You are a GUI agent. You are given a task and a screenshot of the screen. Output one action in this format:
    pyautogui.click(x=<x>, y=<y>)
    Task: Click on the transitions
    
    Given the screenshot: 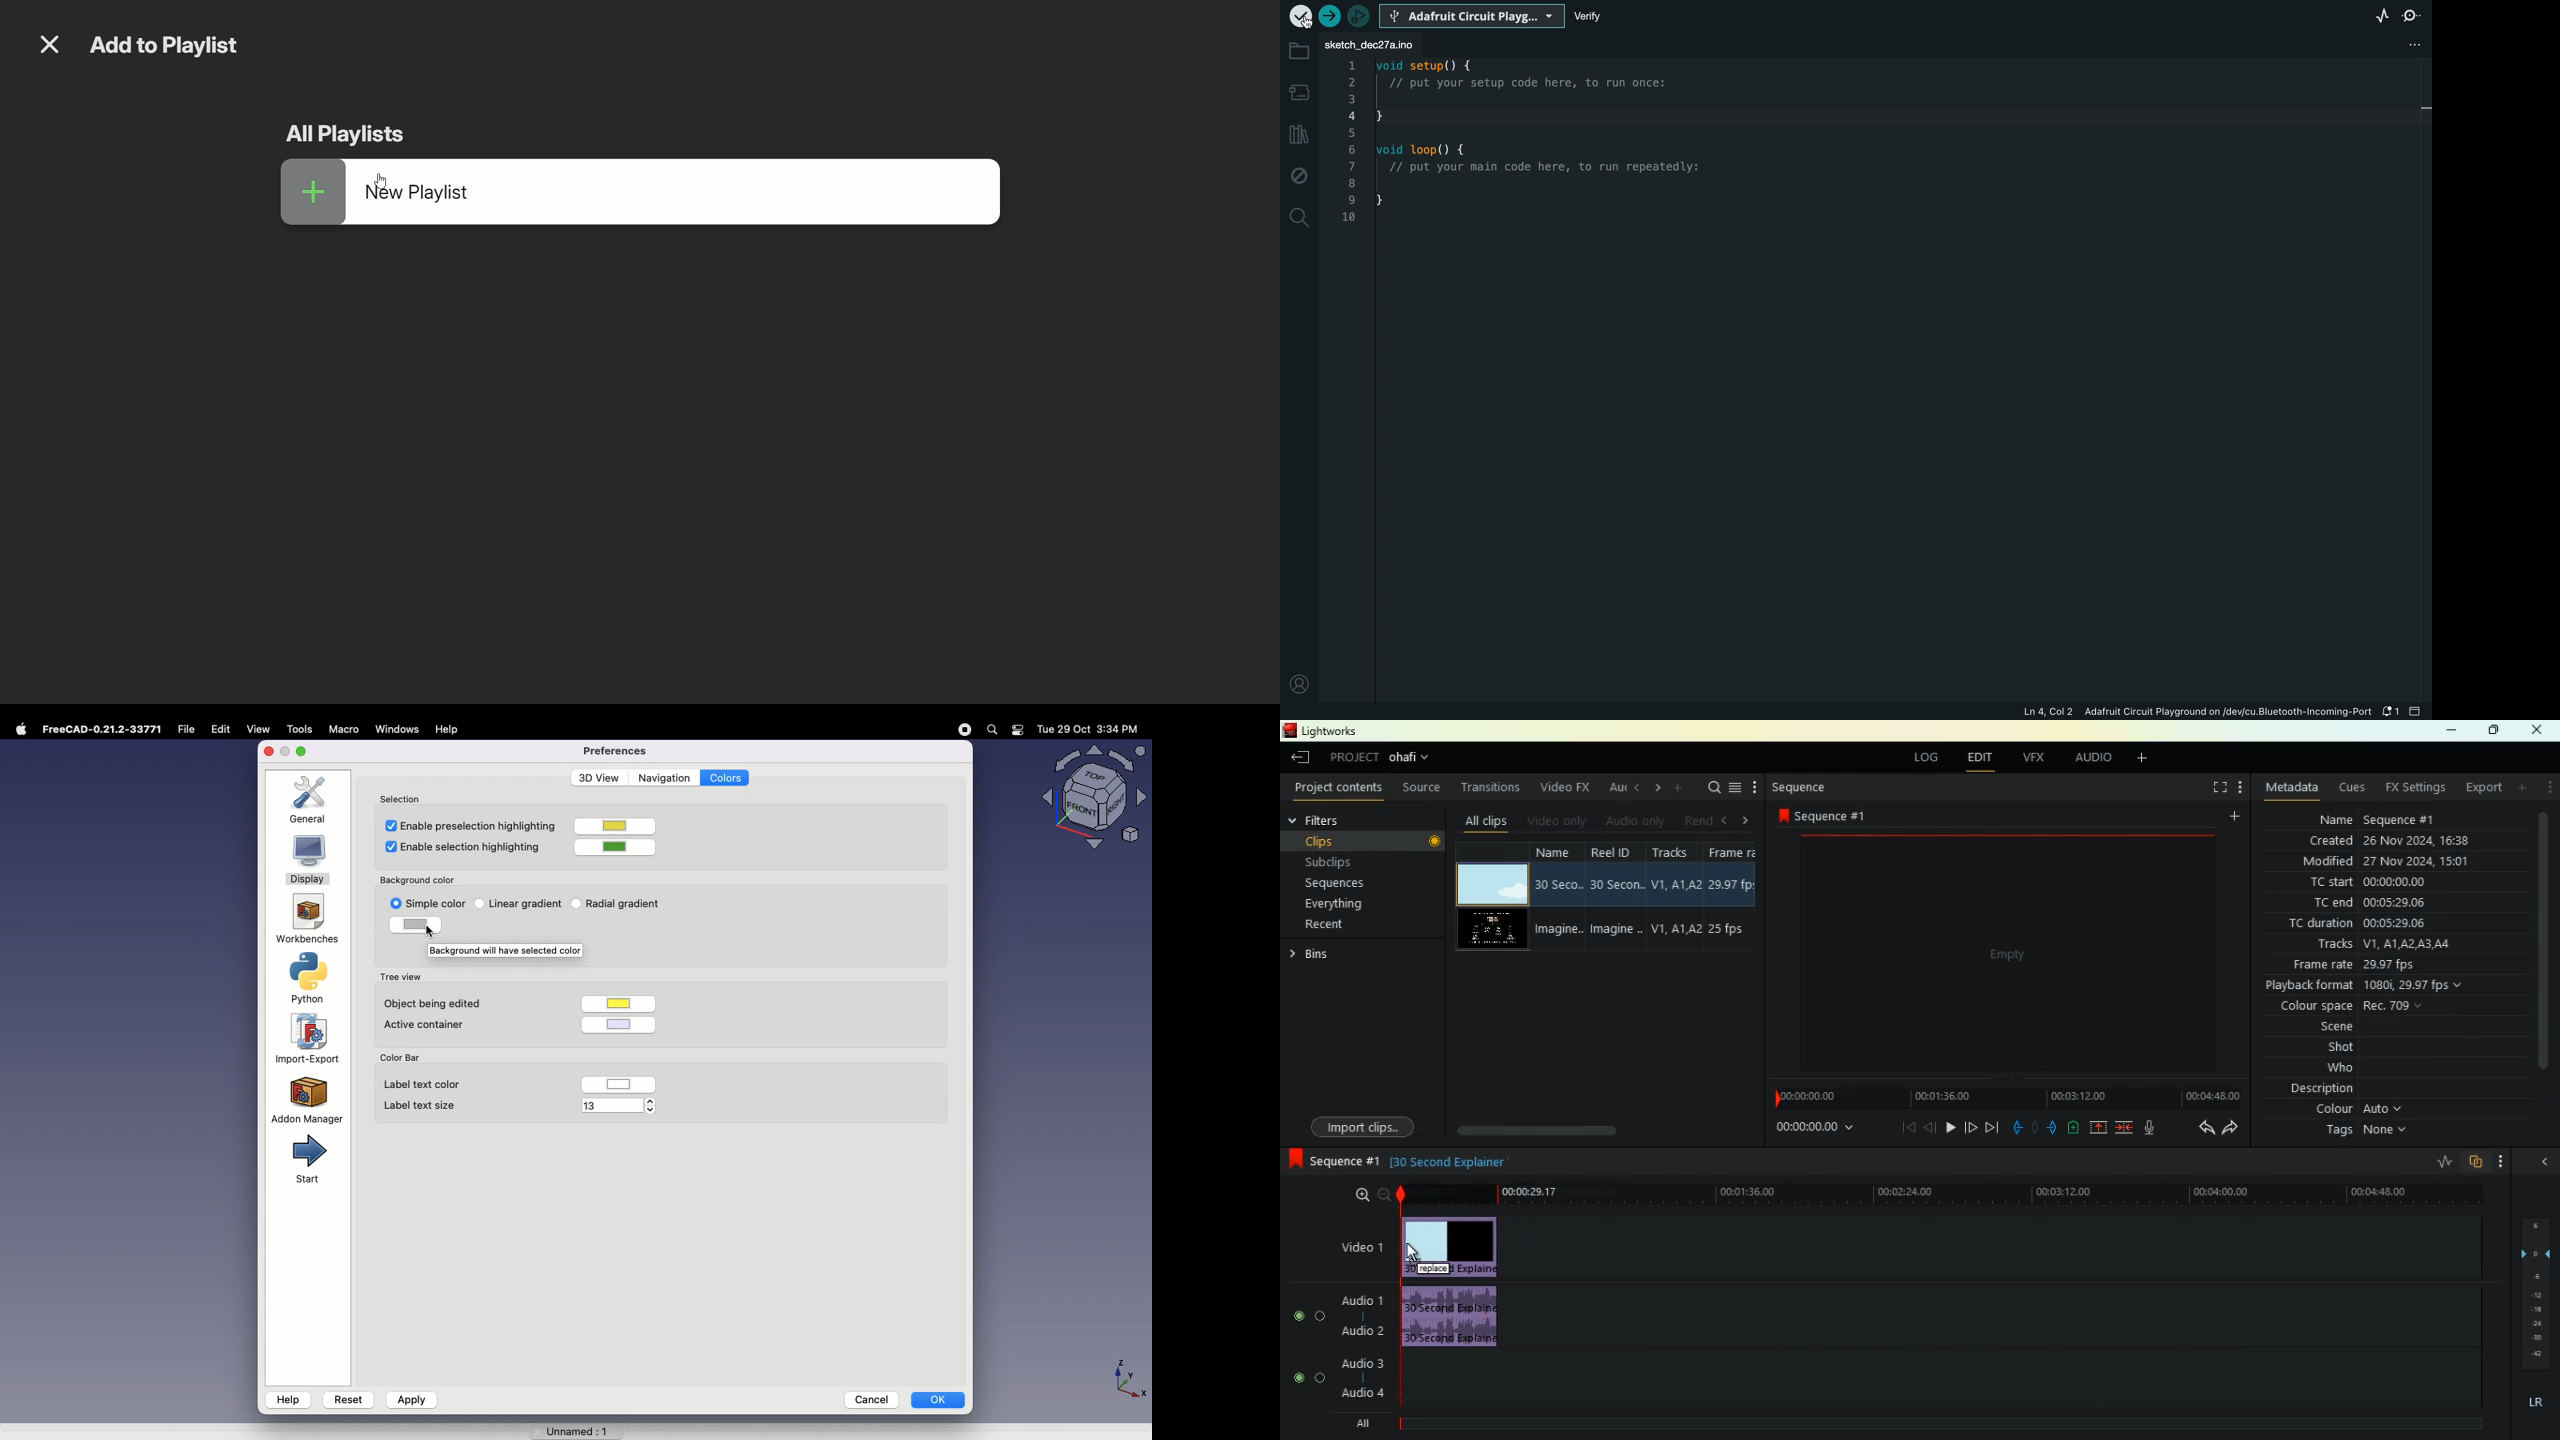 What is the action you would take?
    pyautogui.click(x=1494, y=787)
    